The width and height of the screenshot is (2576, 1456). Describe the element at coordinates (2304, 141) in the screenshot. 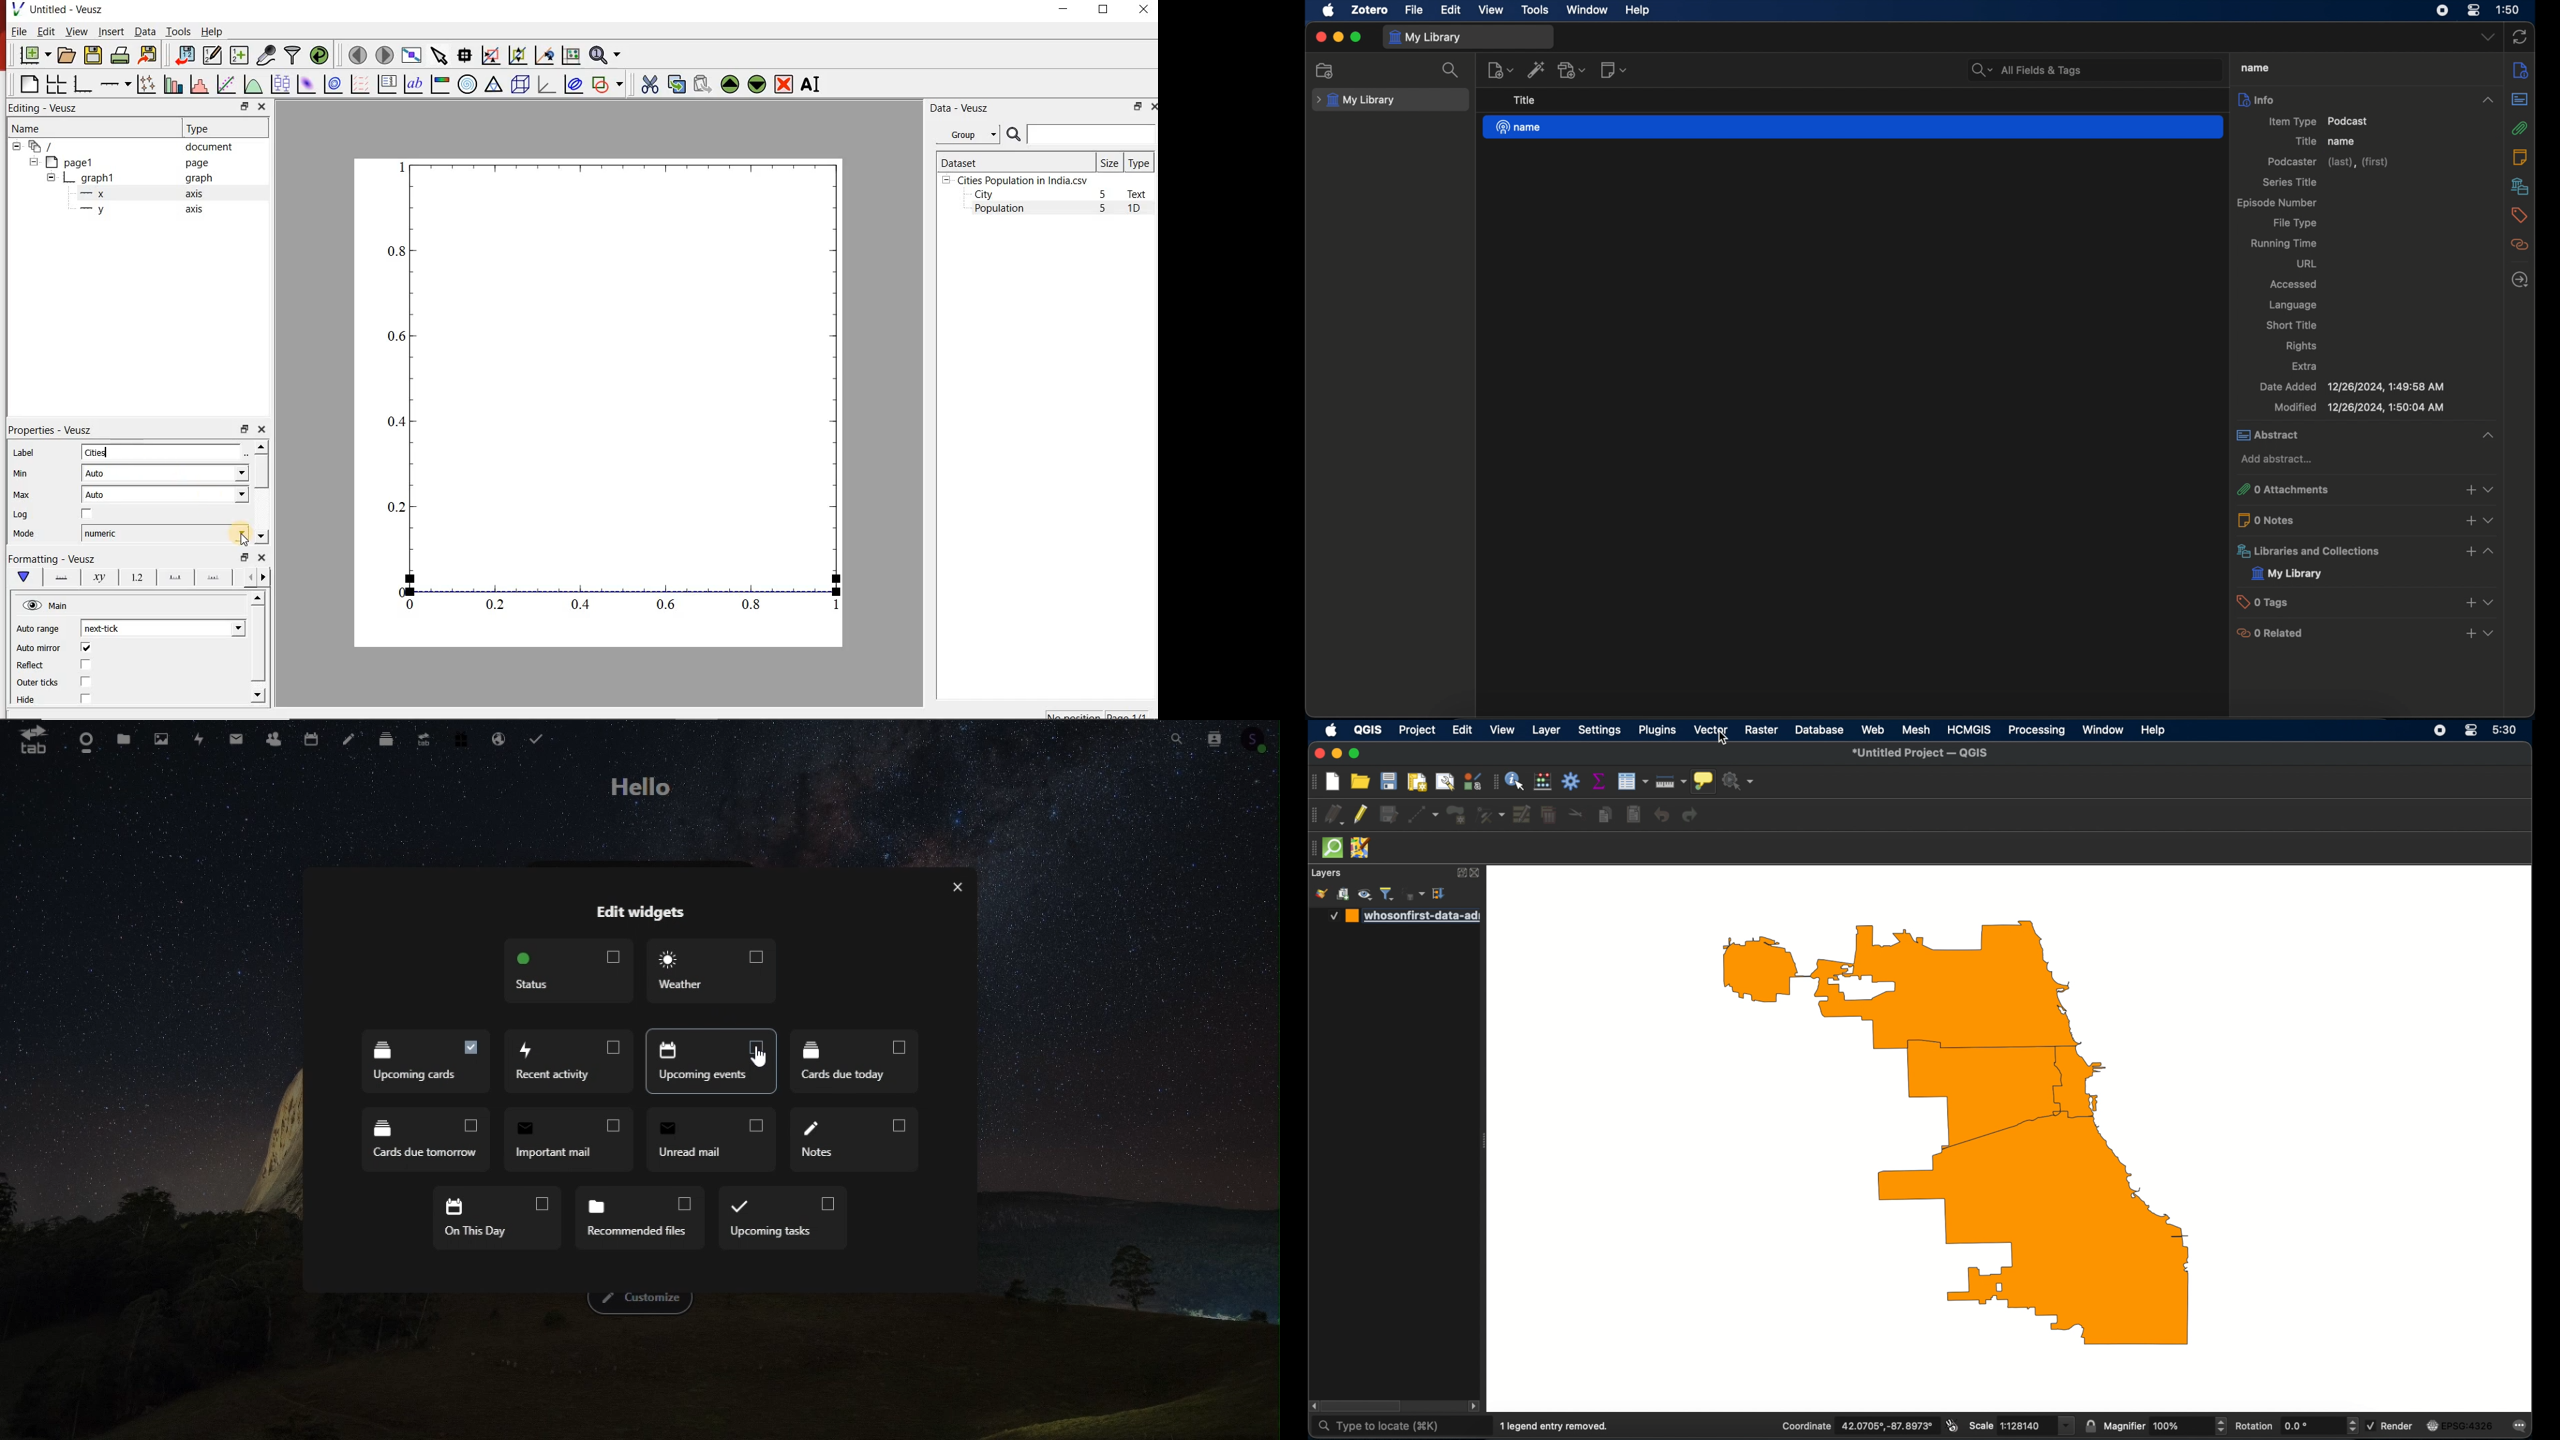

I see `title` at that location.